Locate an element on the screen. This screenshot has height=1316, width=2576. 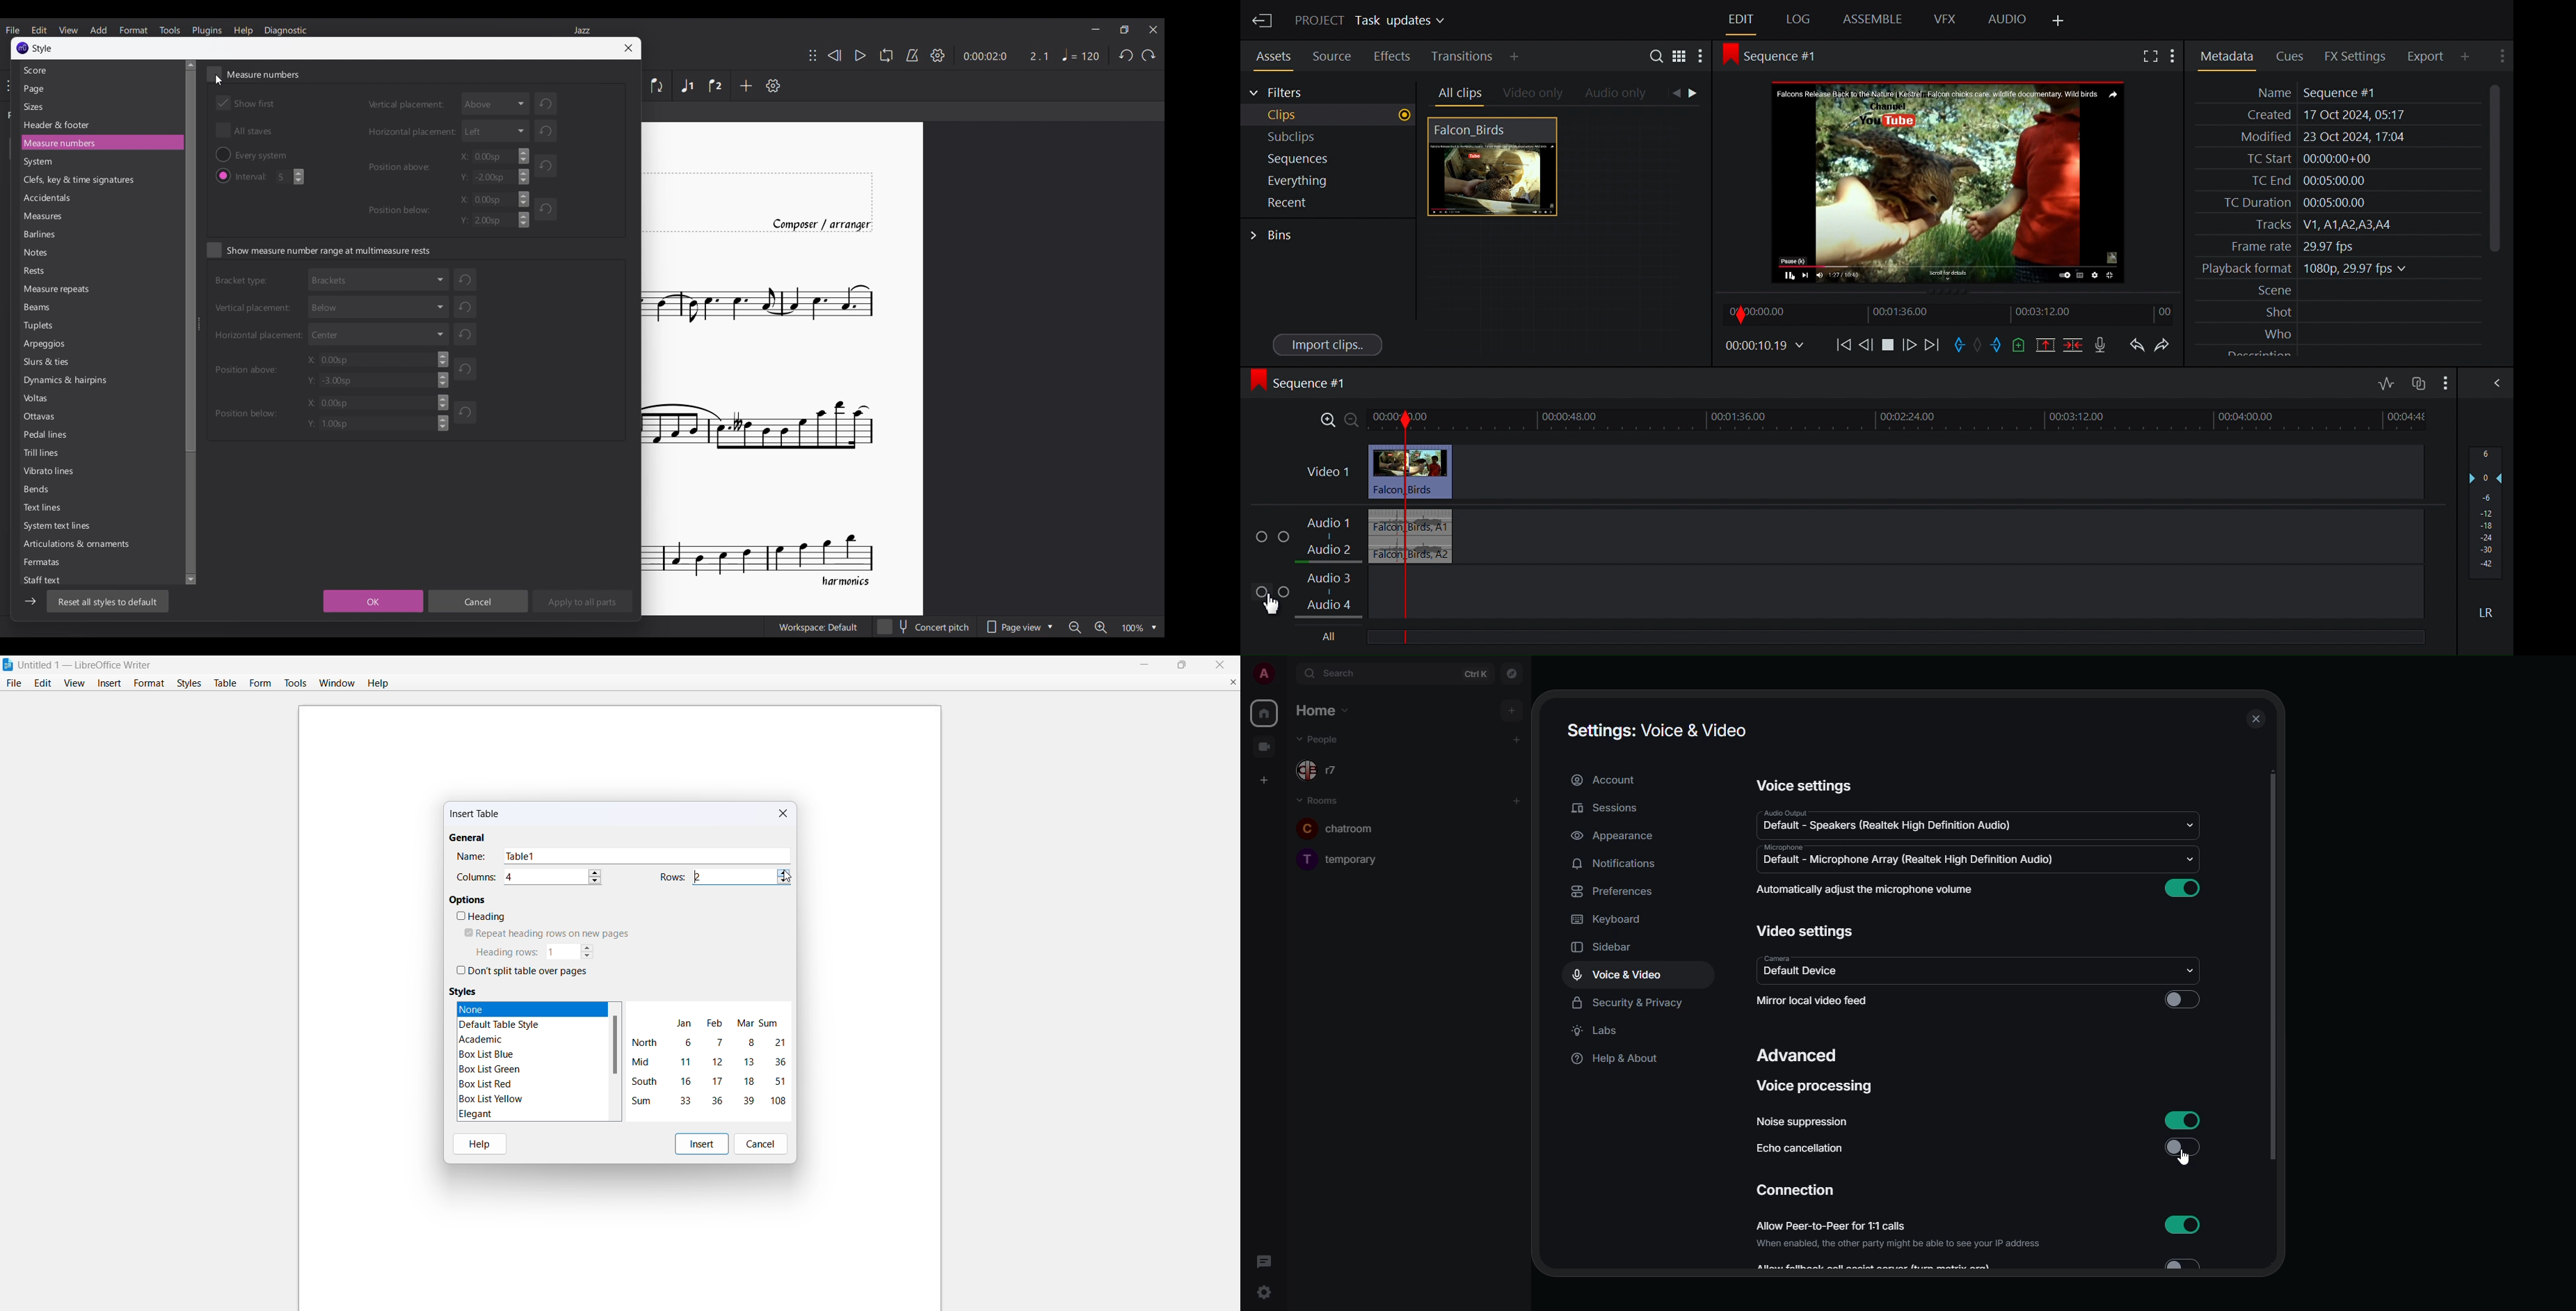
Toggle between list and tile view is located at coordinates (1679, 58).